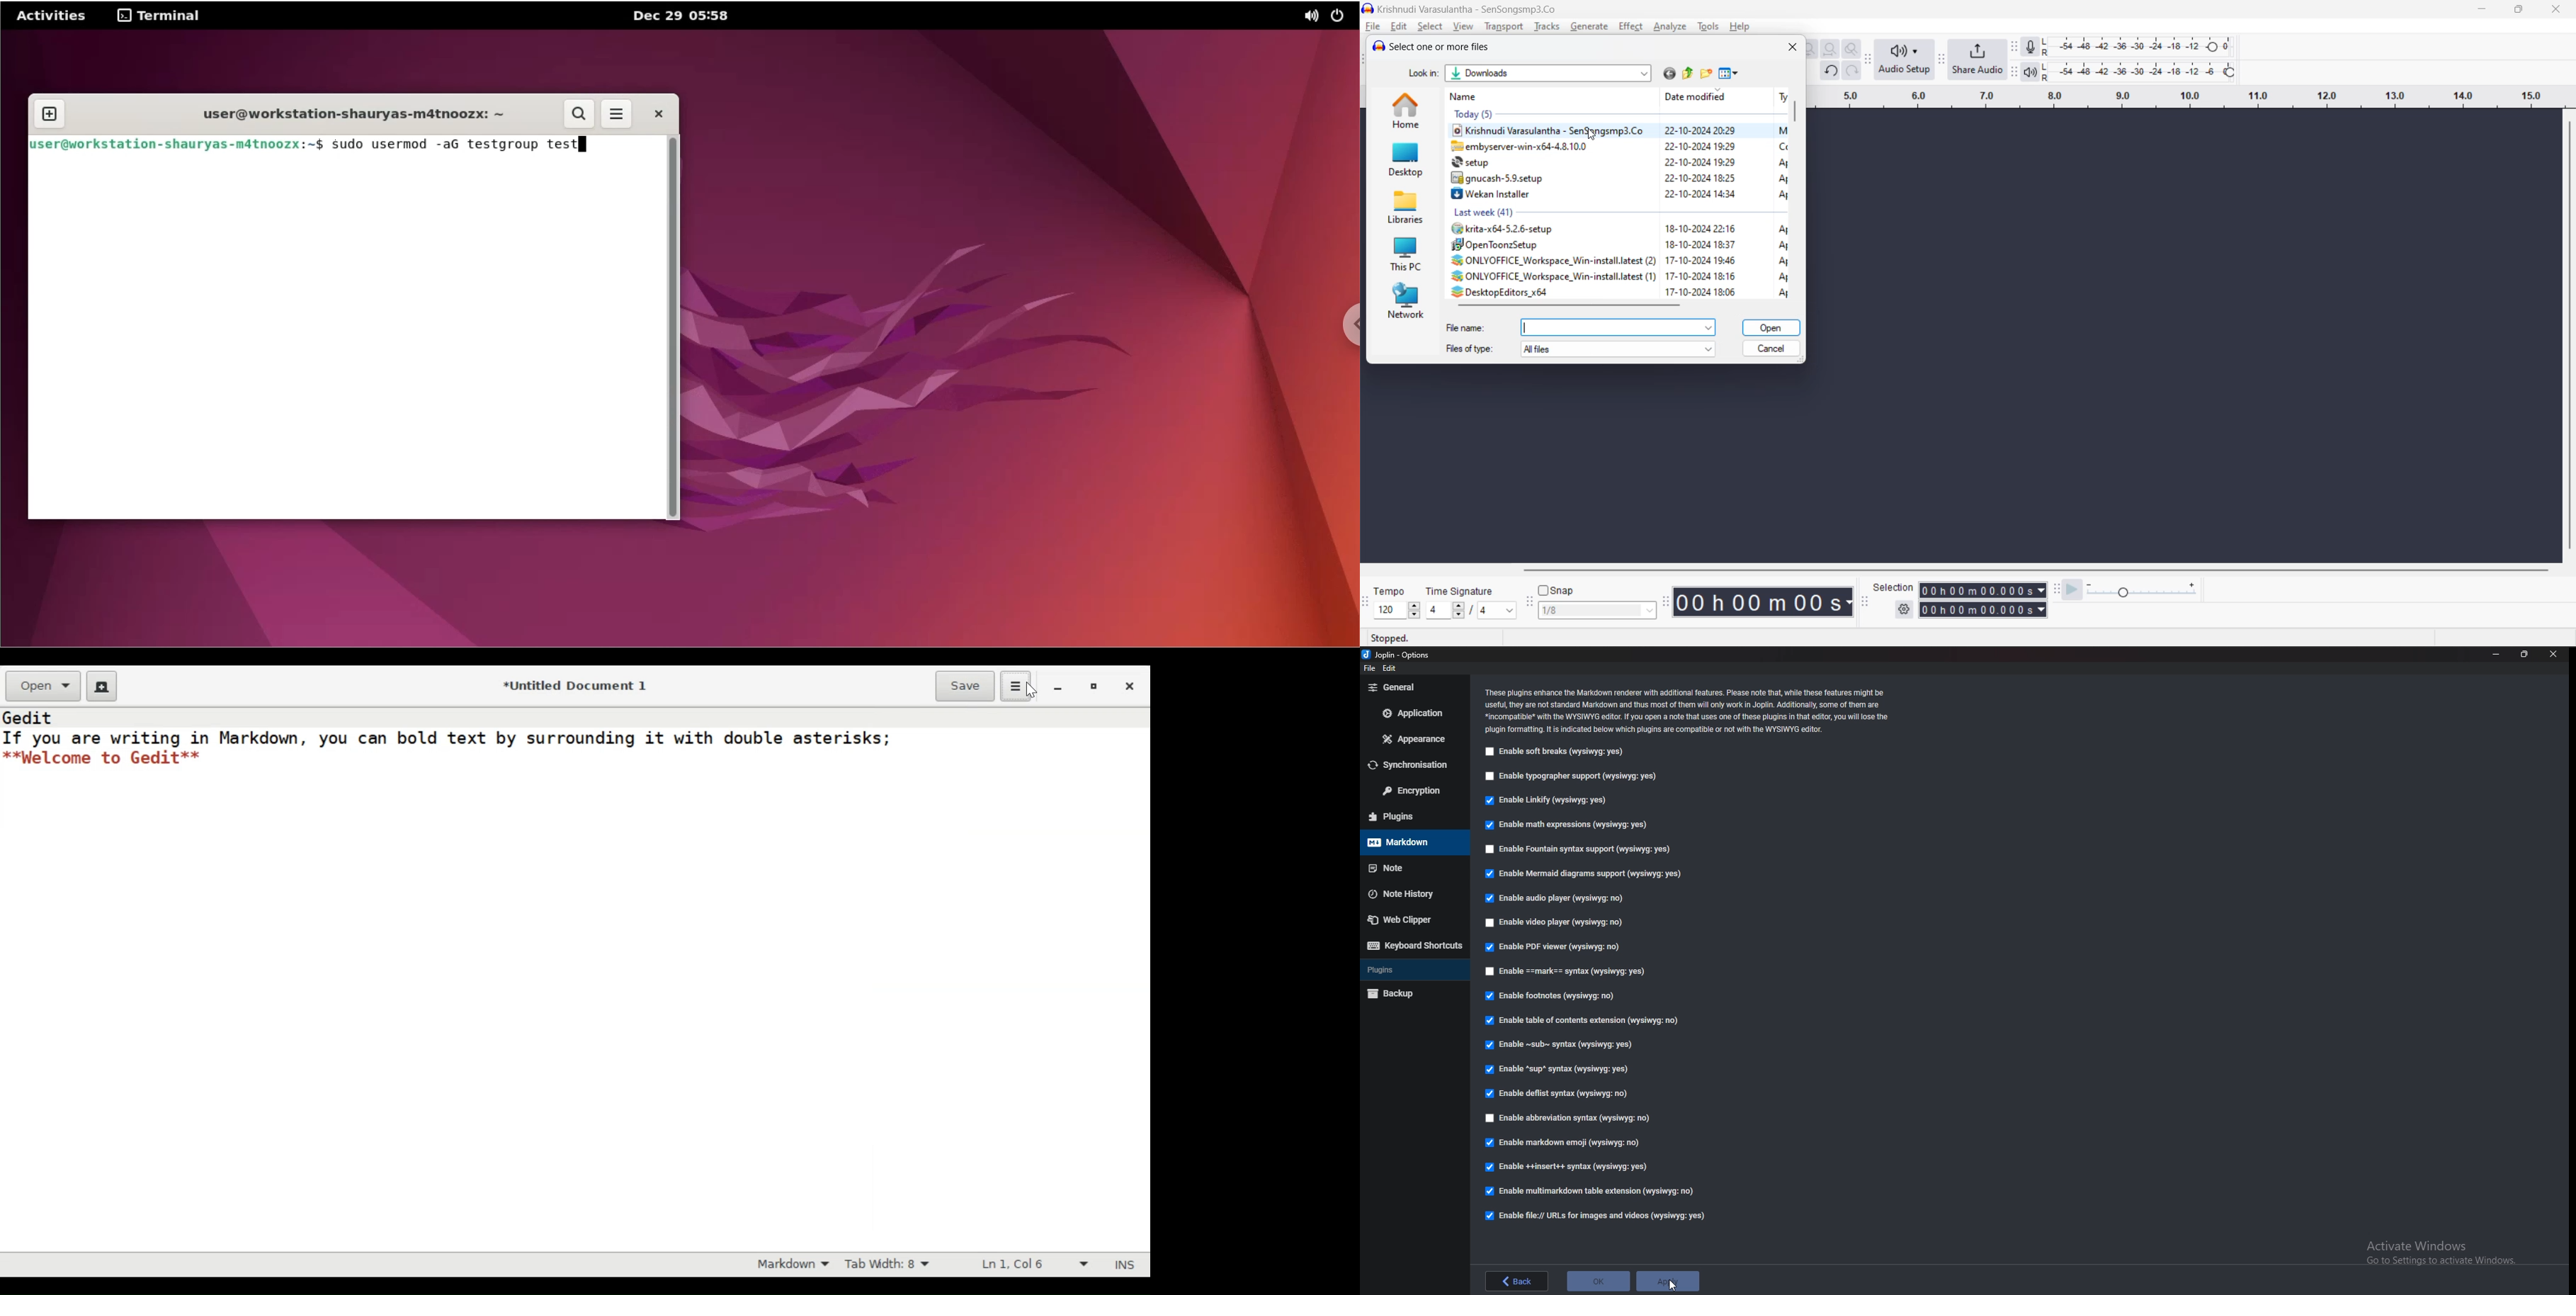 This screenshot has width=2576, height=1316. I want to click on Web Clipper, so click(1408, 919).